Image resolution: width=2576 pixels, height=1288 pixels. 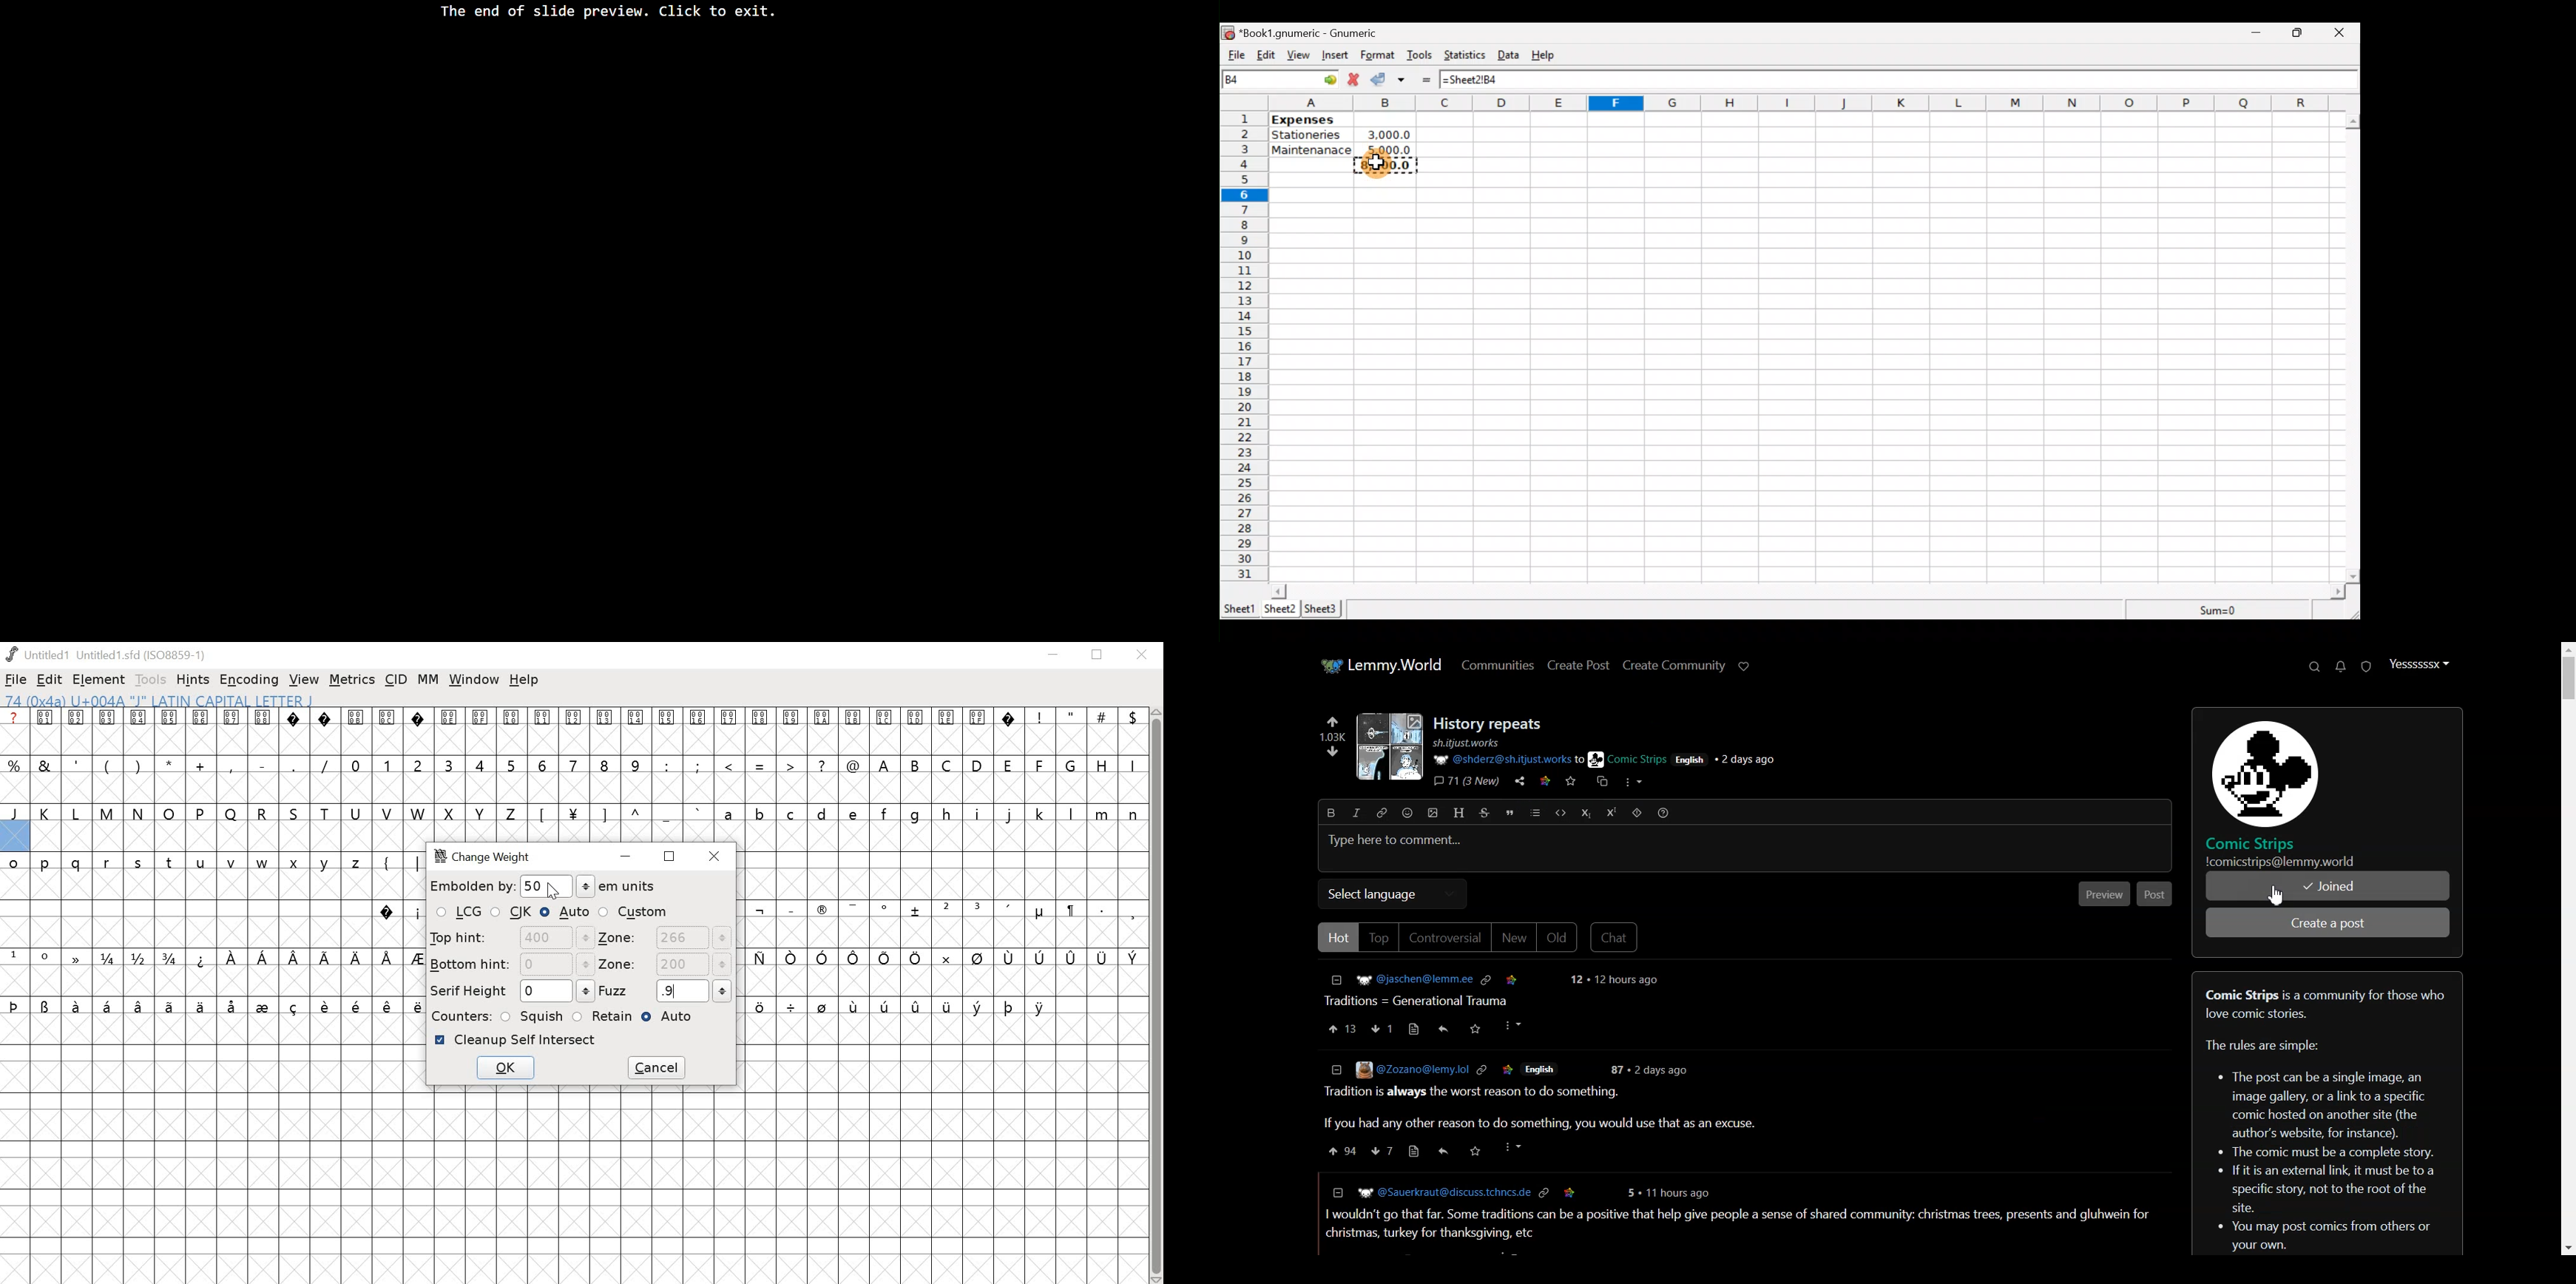 What do you see at coordinates (214, 1006) in the screenshot?
I see `symbols` at bounding box center [214, 1006].